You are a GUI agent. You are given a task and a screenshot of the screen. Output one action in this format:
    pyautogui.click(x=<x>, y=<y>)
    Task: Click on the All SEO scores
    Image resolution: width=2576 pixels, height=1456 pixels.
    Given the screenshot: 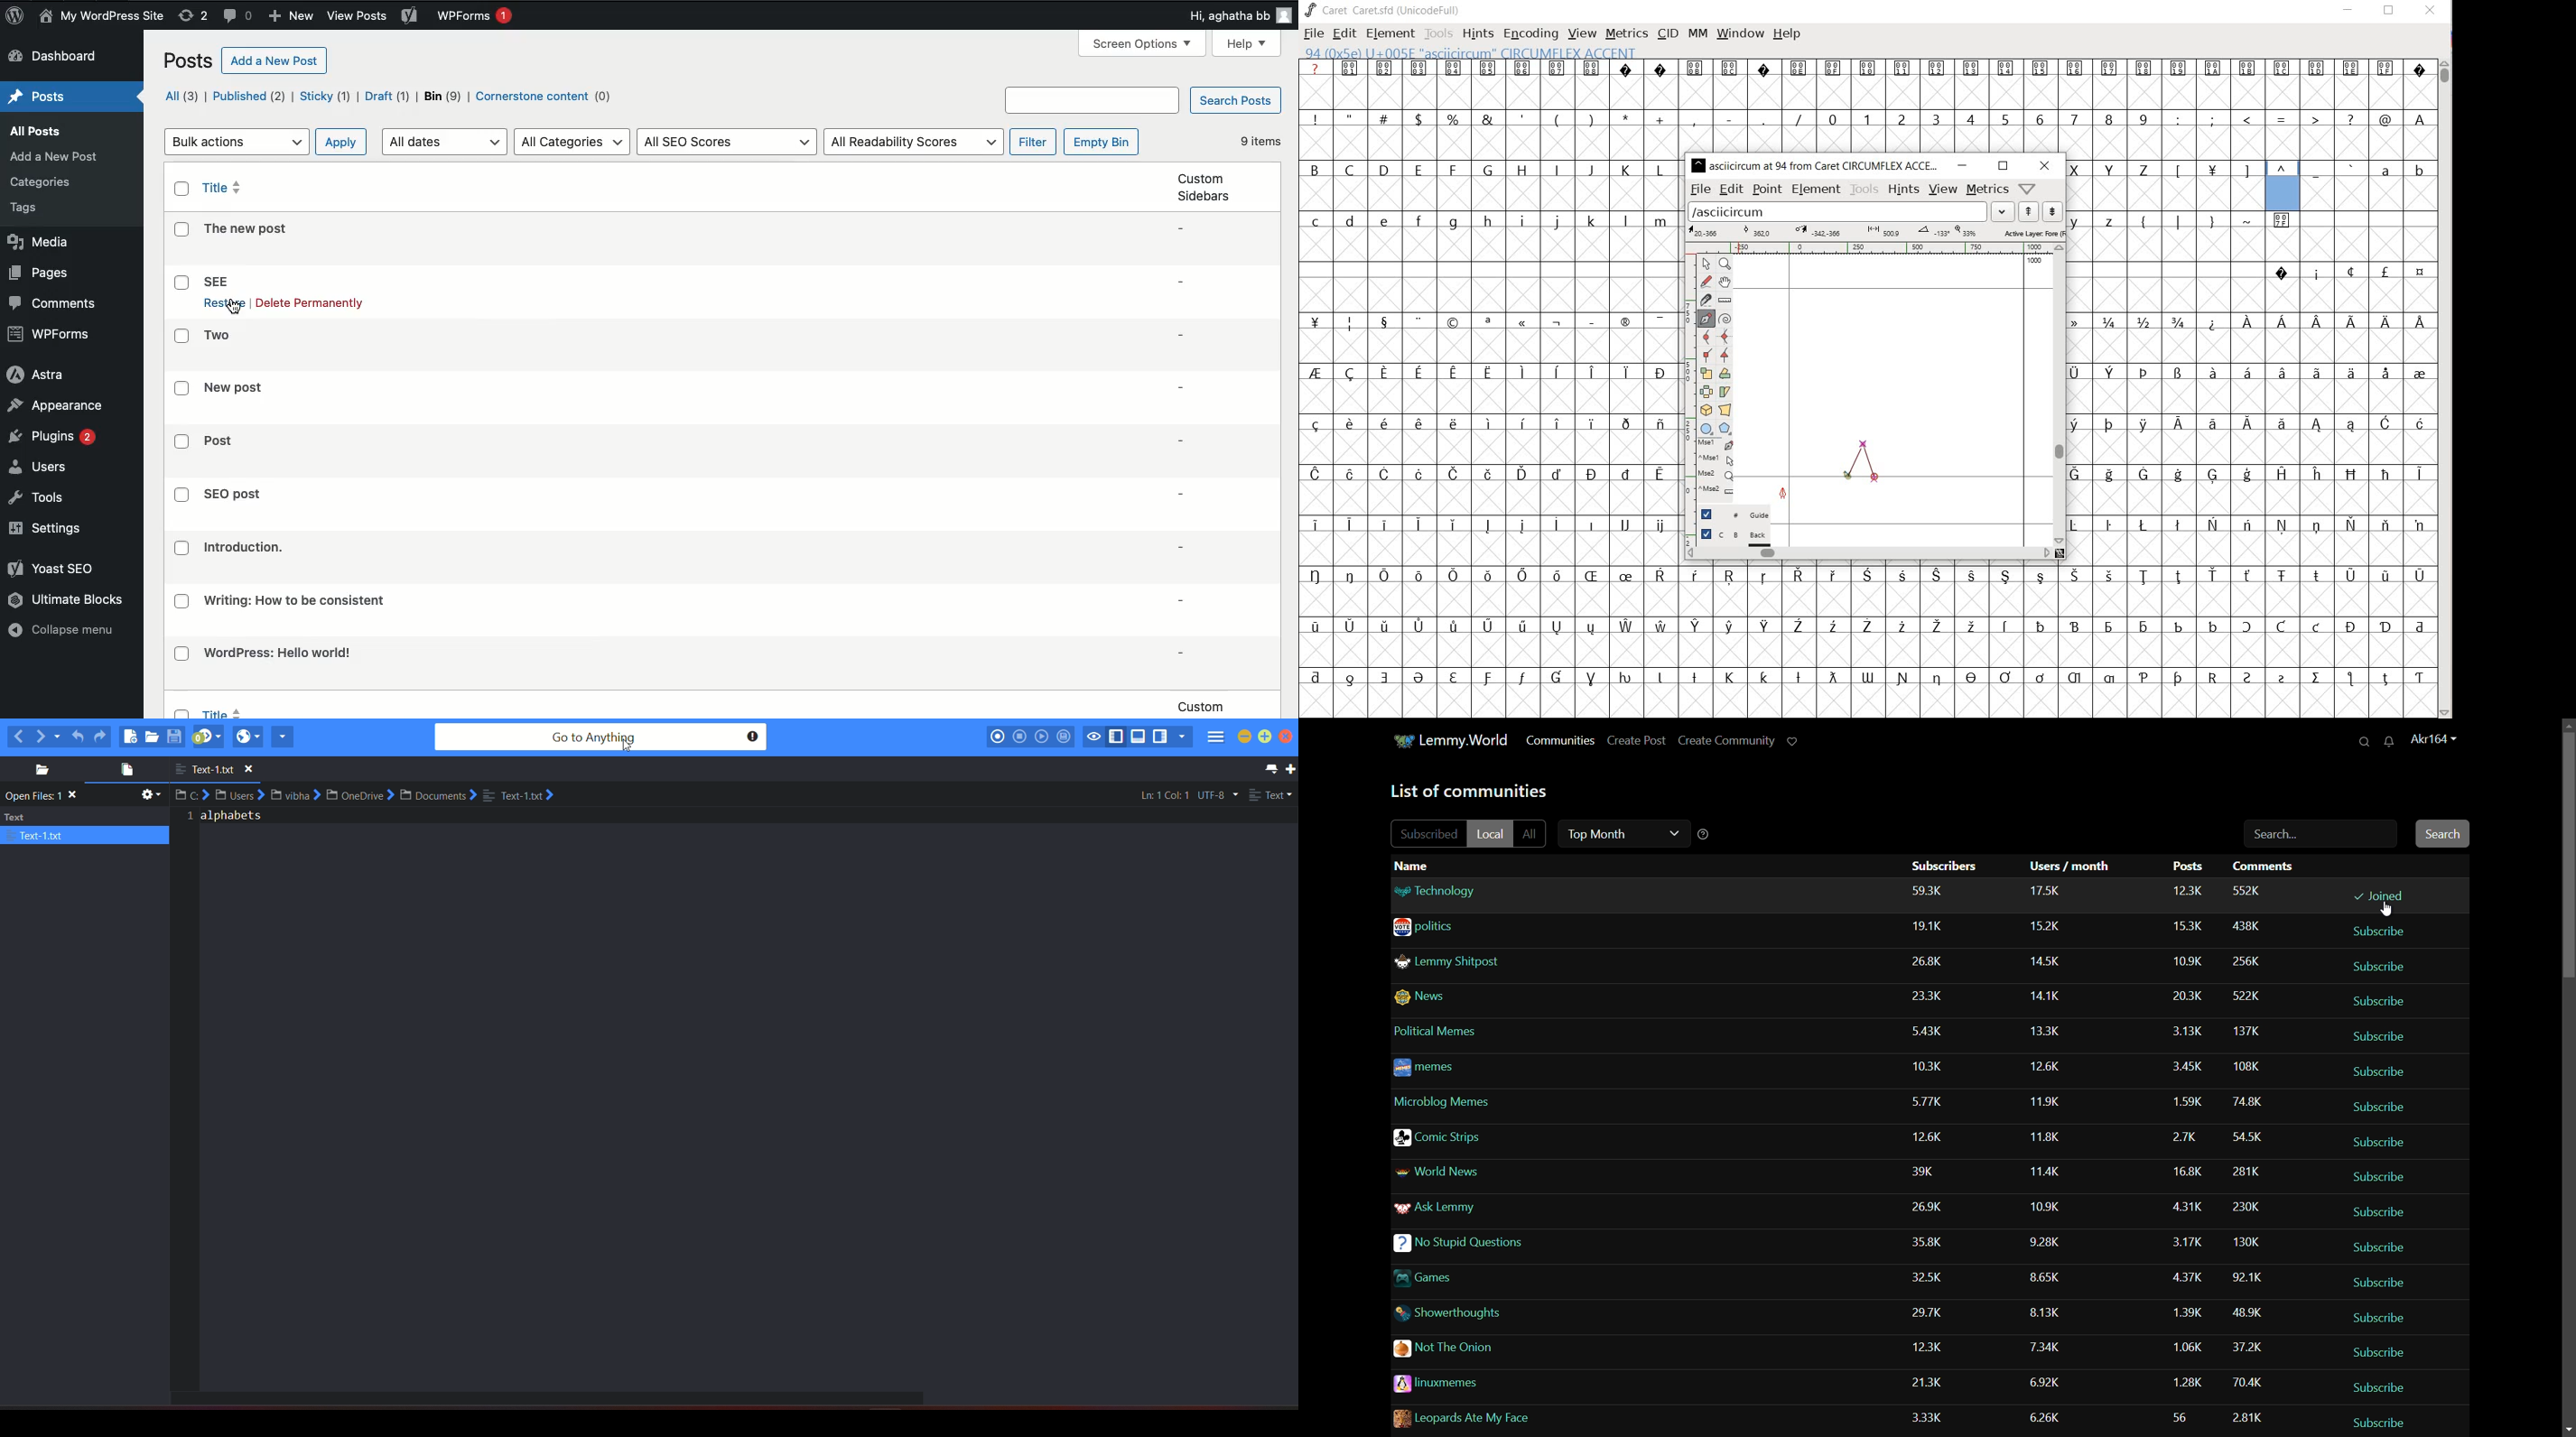 What is the action you would take?
    pyautogui.click(x=729, y=141)
    